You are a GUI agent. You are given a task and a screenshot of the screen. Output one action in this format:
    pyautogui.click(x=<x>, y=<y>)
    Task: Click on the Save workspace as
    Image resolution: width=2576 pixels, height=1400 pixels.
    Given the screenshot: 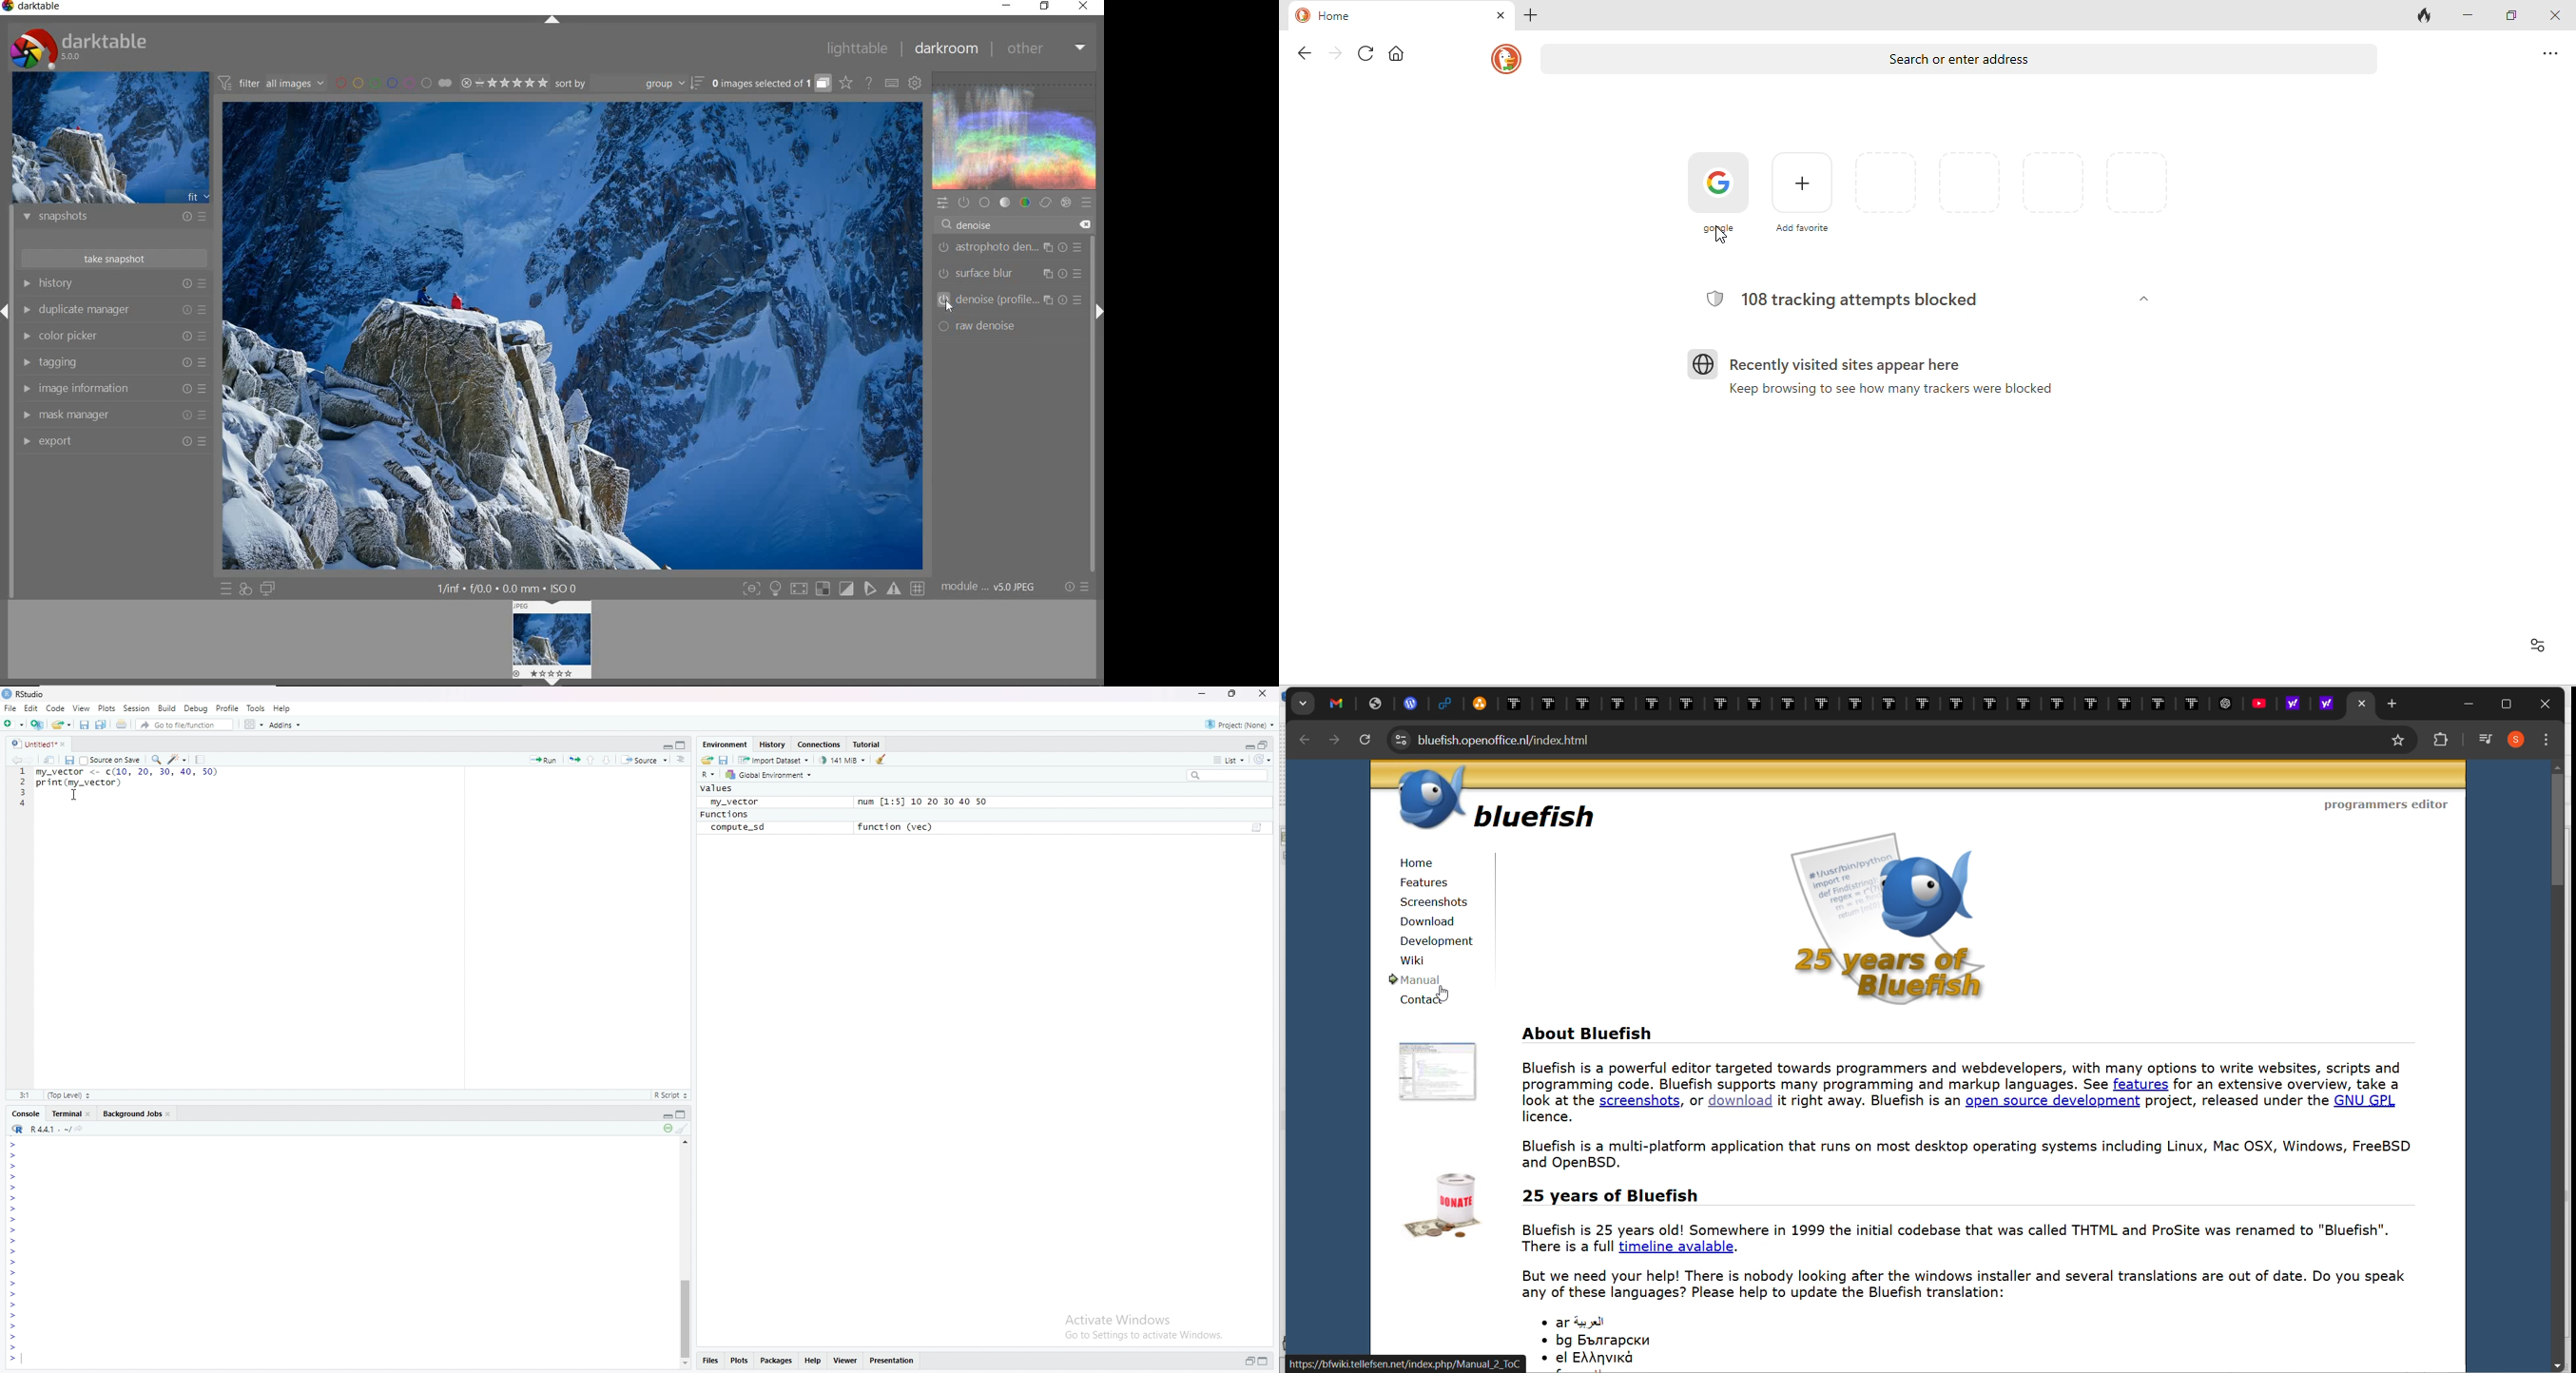 What is the action you would take?
    pyautogui.click(x=726, y=759)
    